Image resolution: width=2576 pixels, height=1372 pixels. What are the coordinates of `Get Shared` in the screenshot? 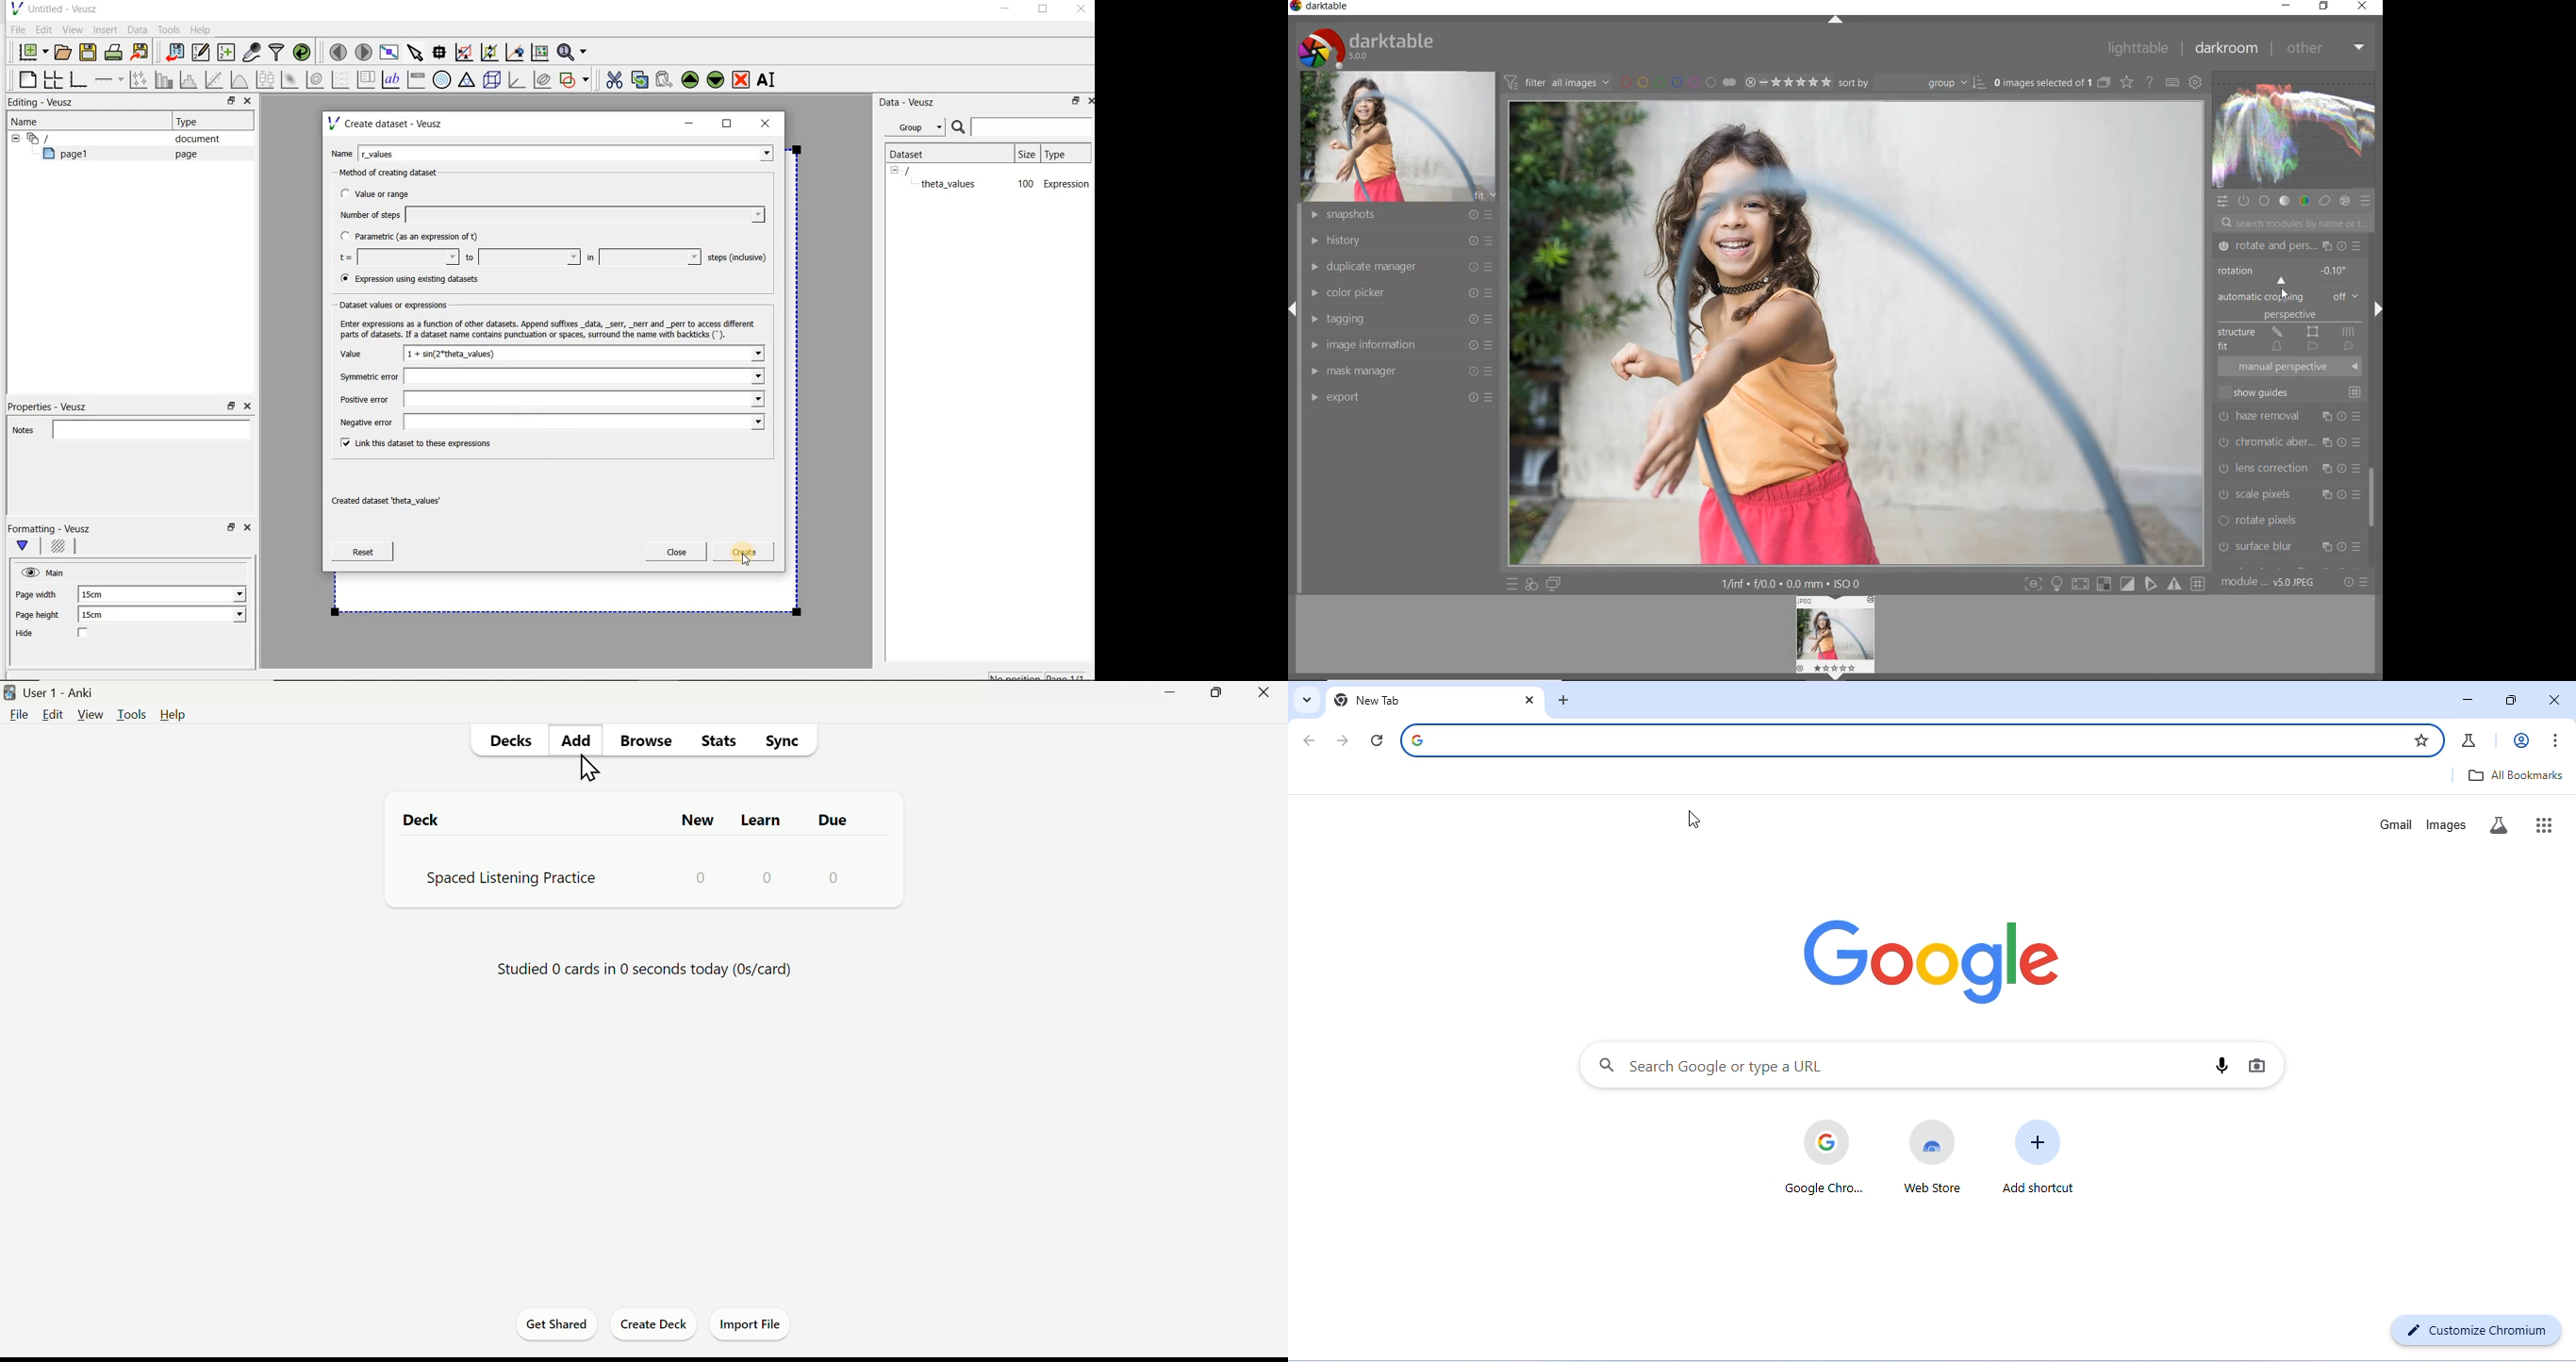 It's located at (555, 1322).